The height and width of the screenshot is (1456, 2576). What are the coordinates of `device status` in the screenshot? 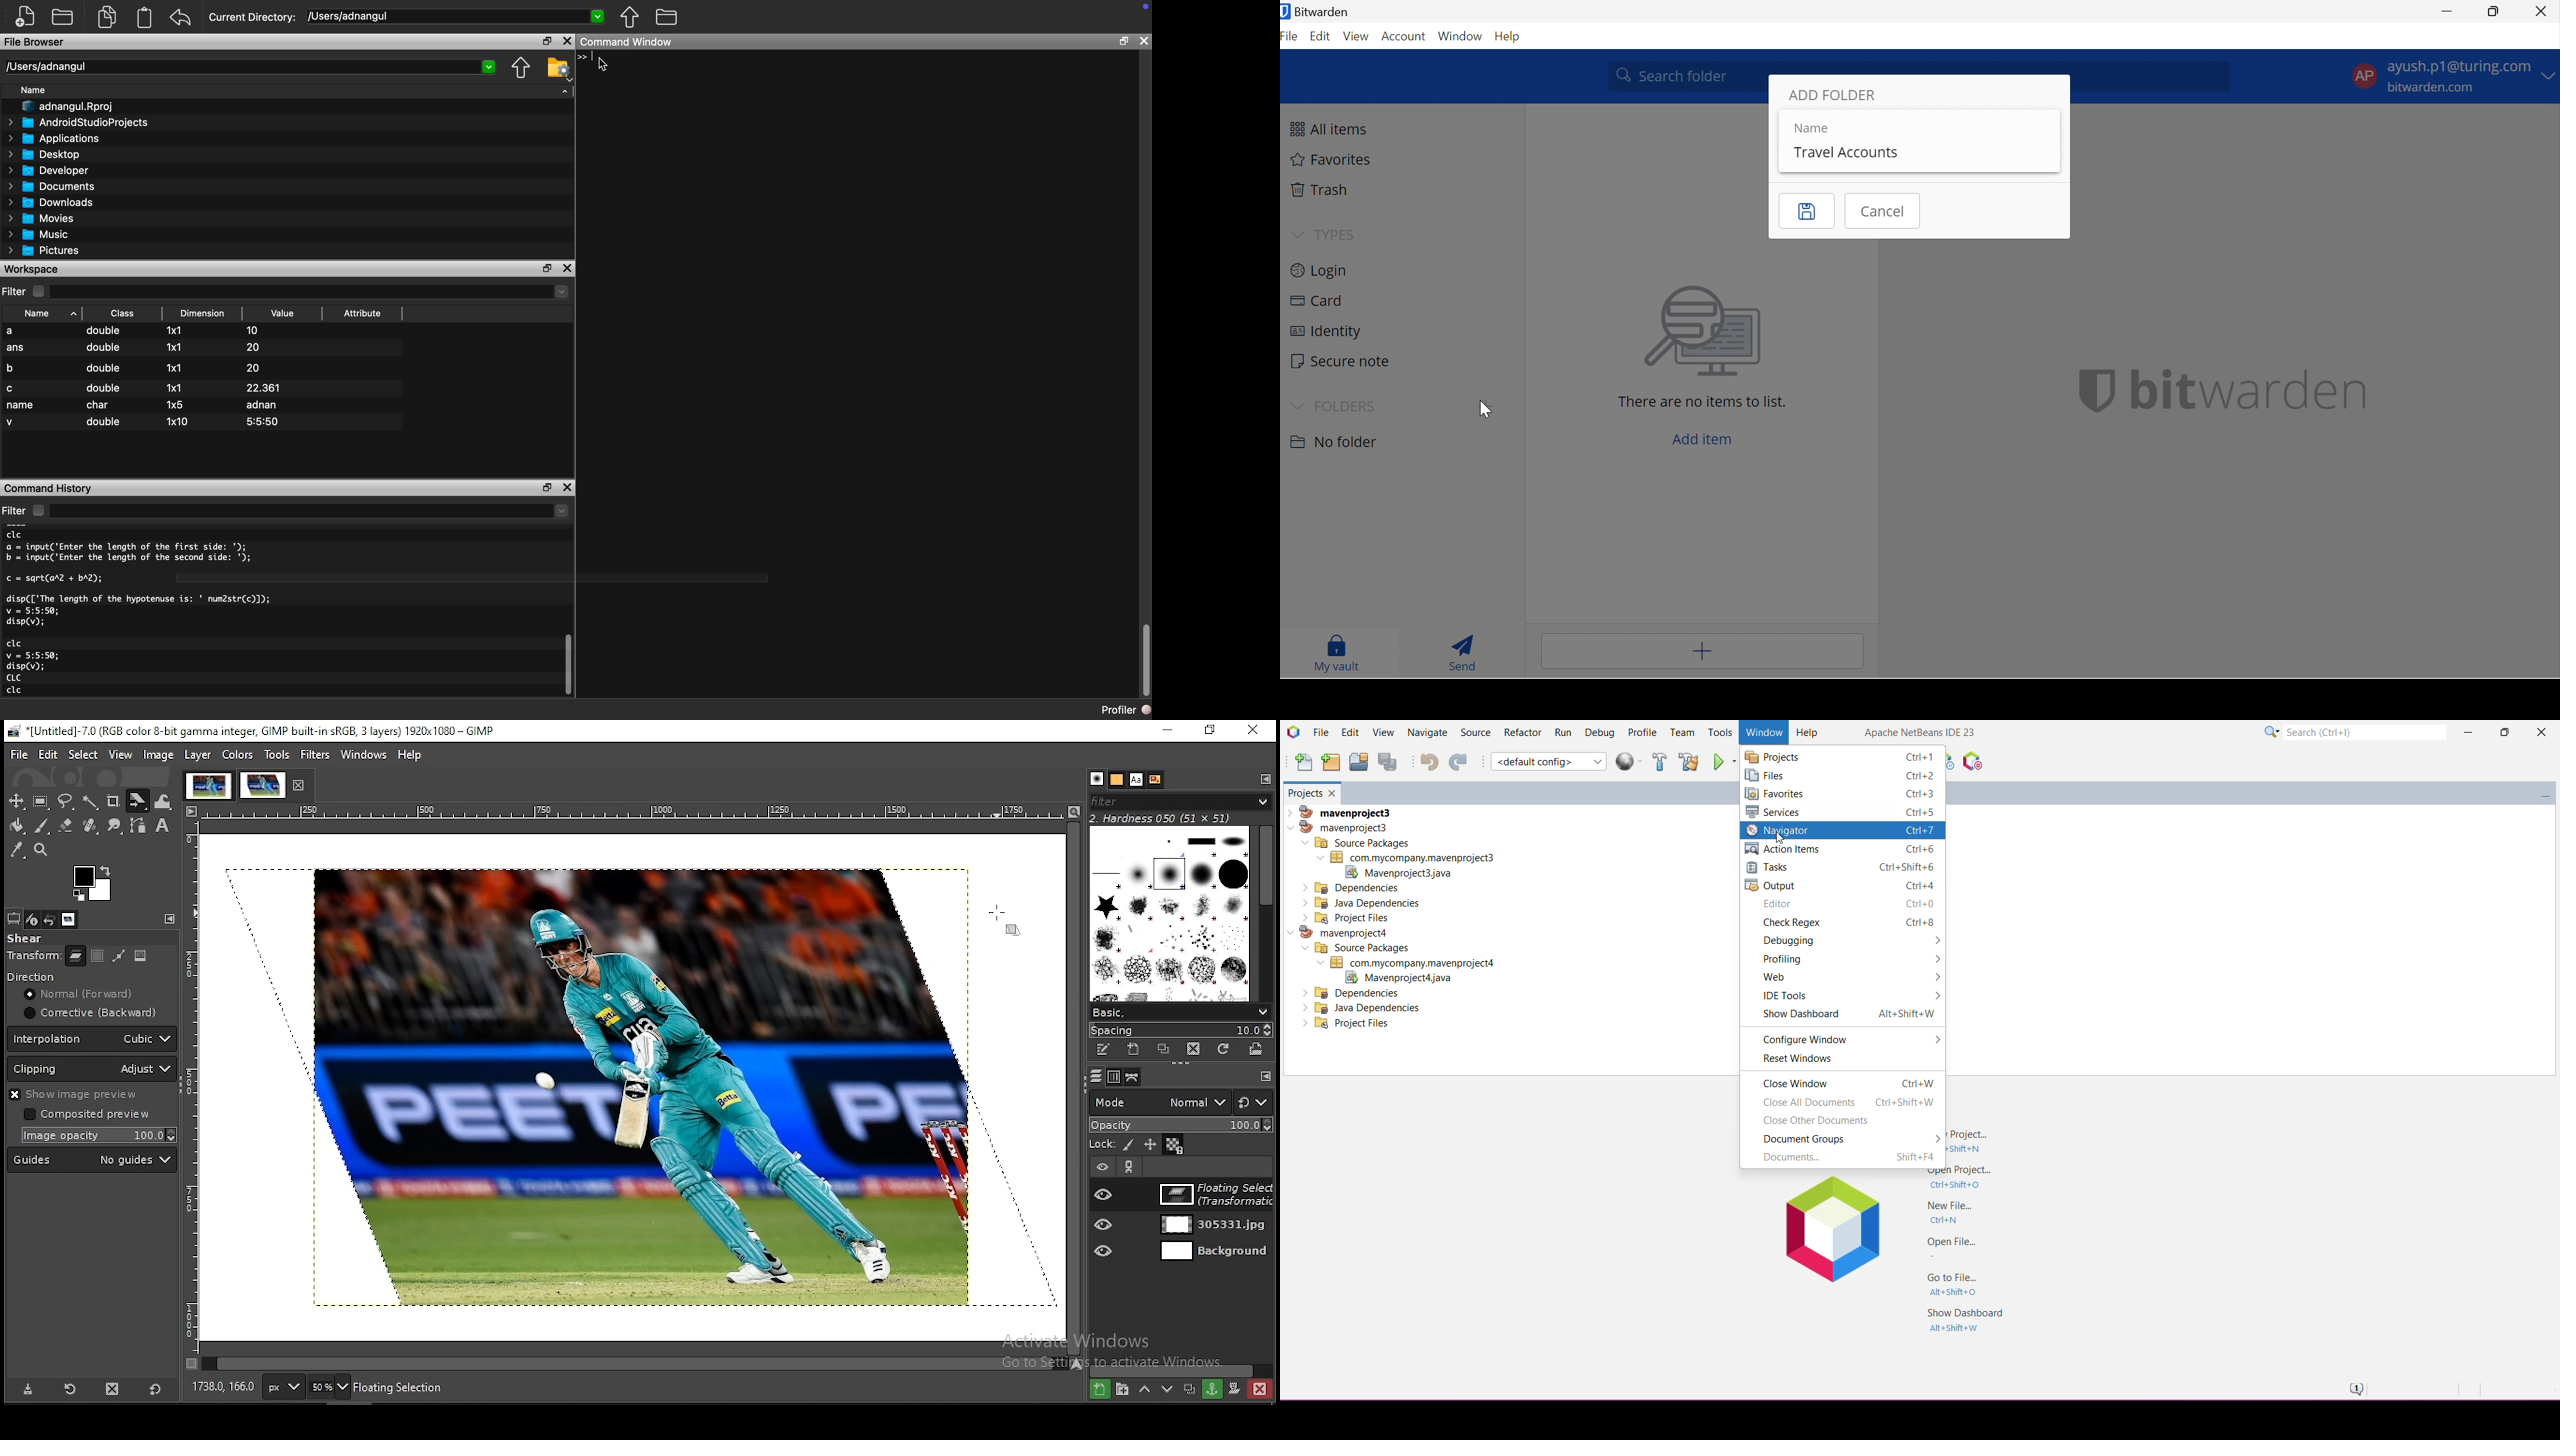 It's located at (32, 920).